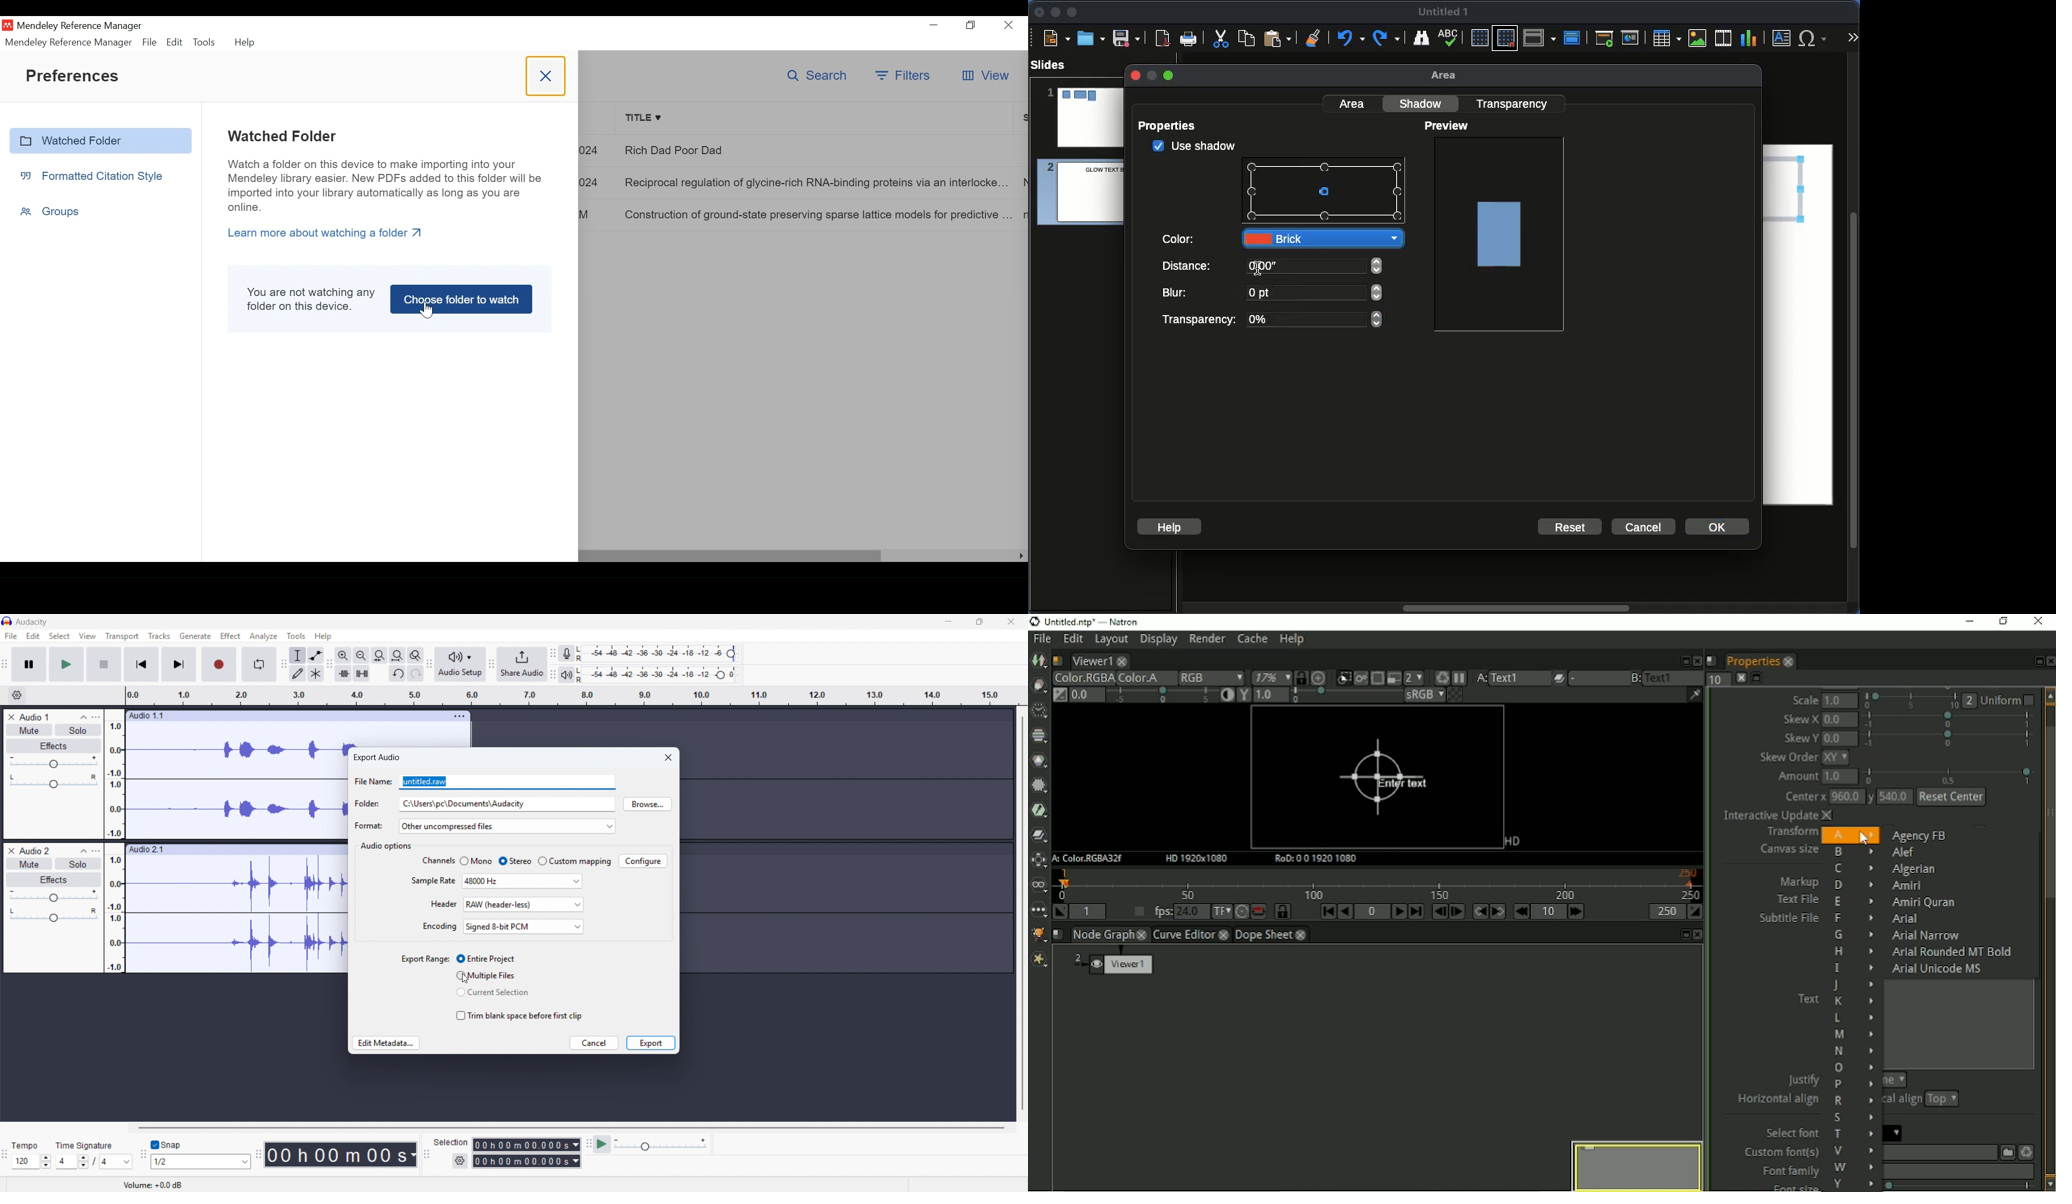 The height and width of the screenshot is (1204, 2072). Describe the element at coordinates (478, 860) in the screenshot. I see `Mono ` at that location.